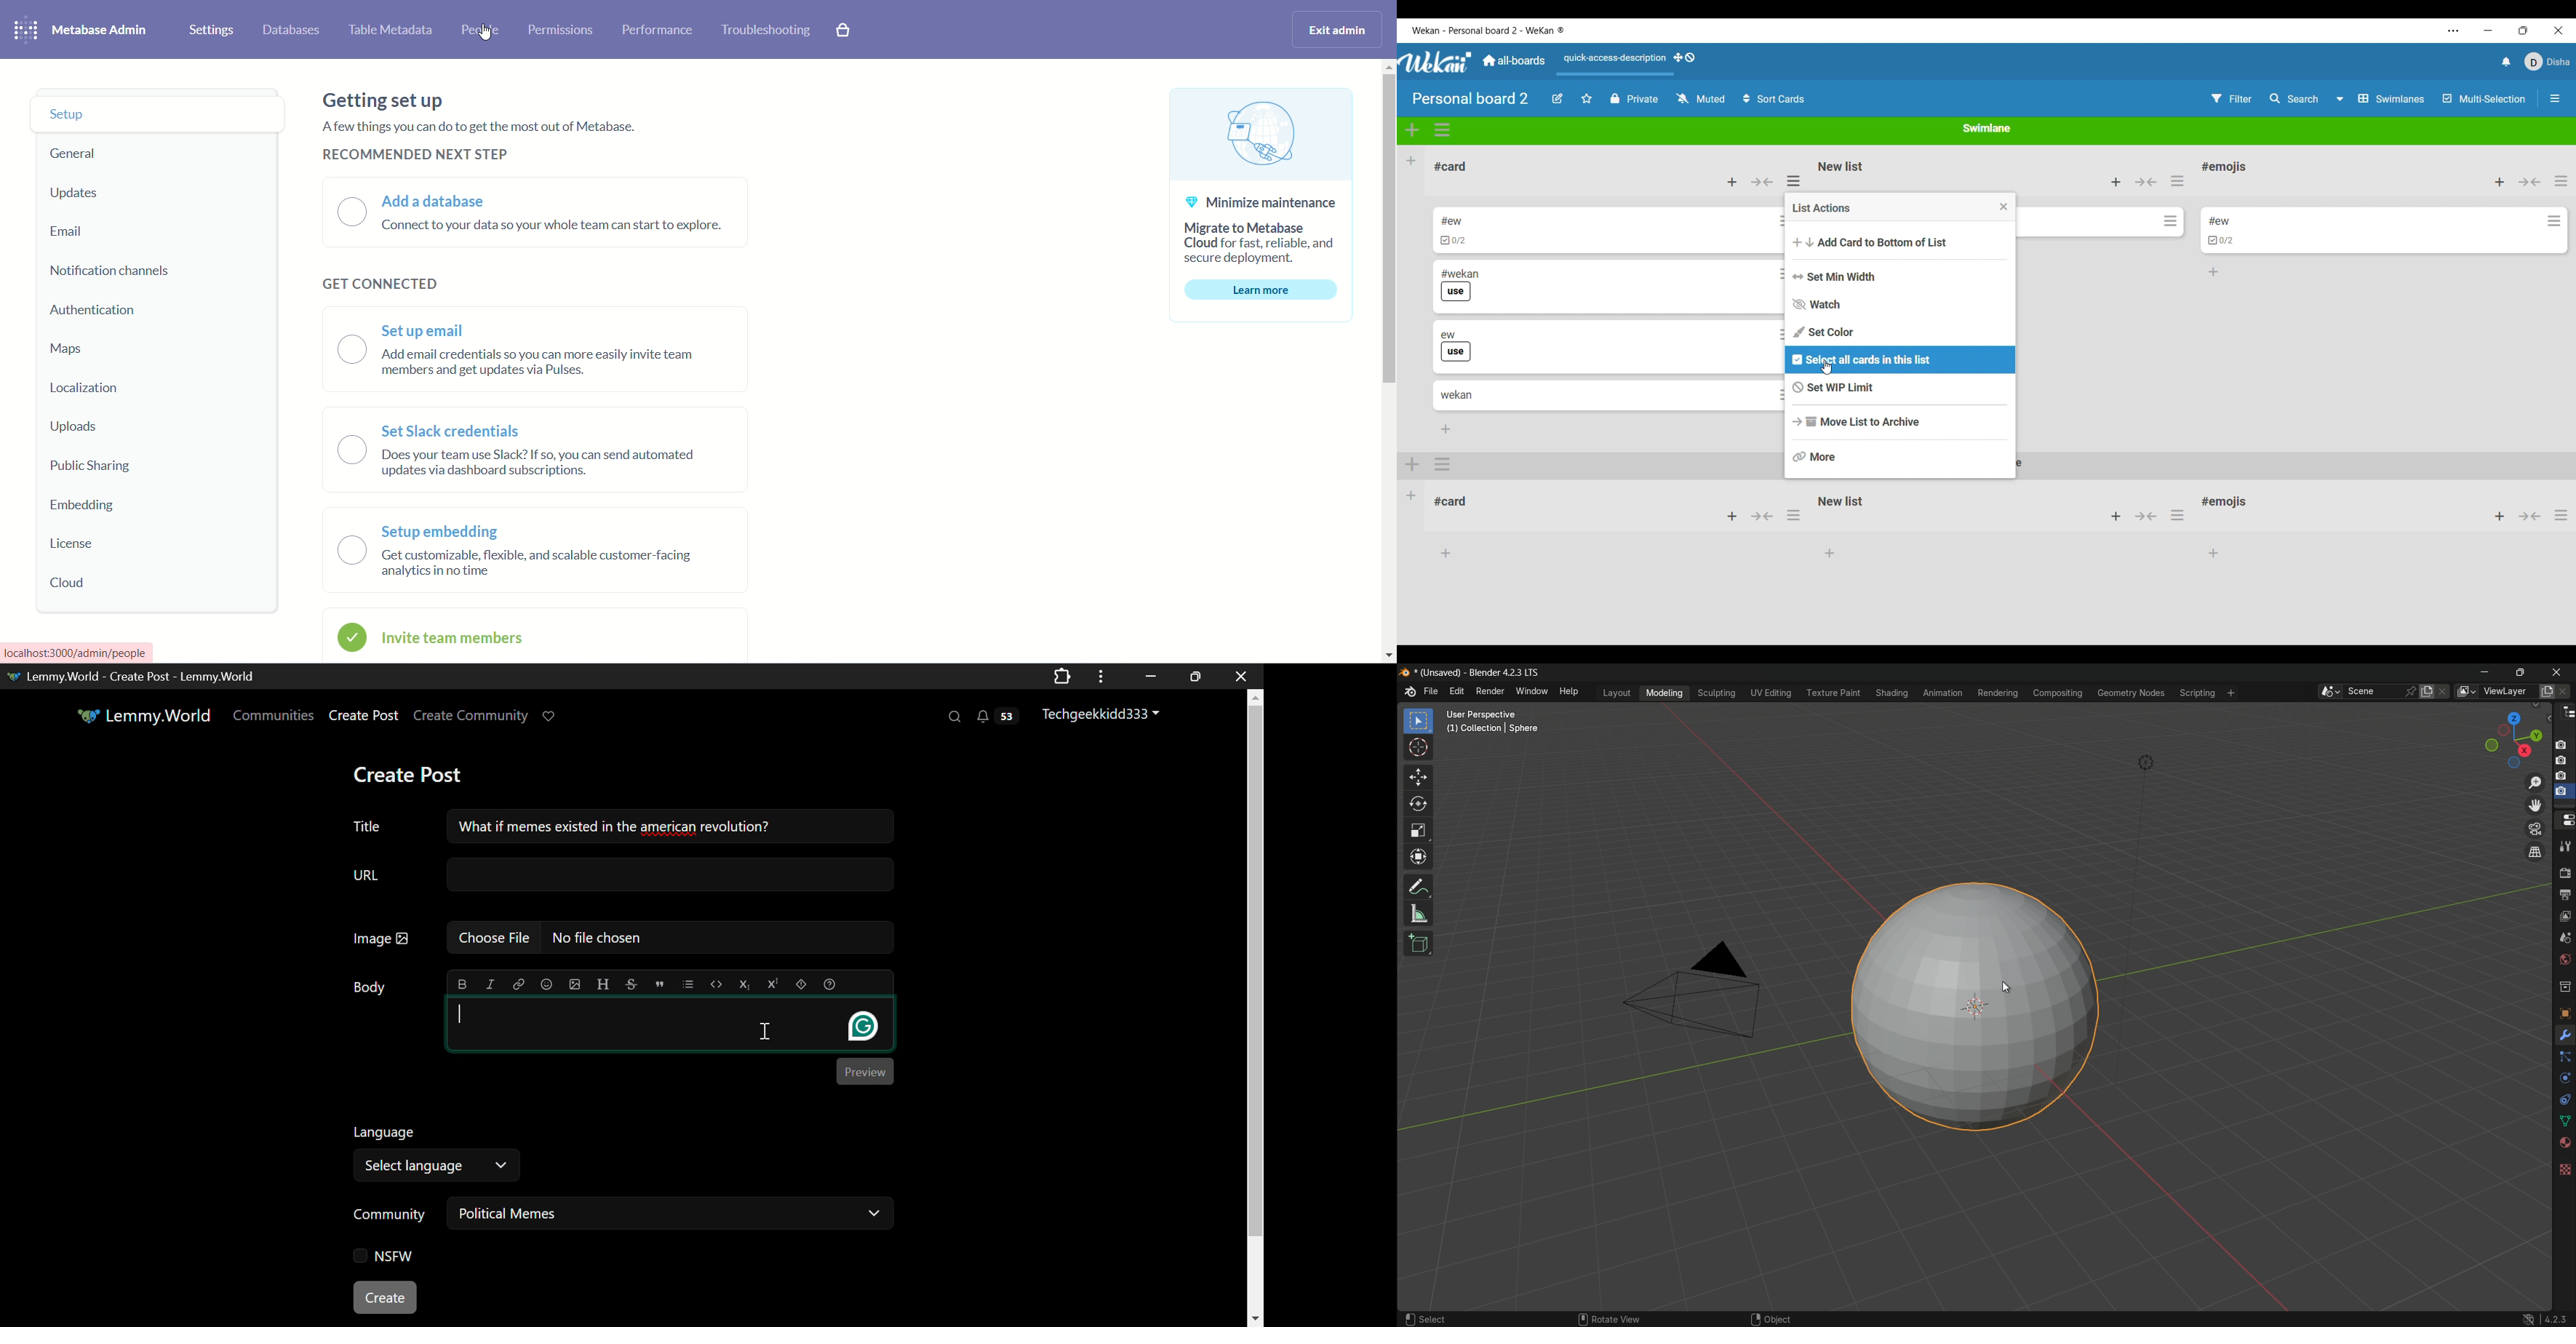 The image size is (2576, 1344). I want to click on Card name, so click(1457, 394).